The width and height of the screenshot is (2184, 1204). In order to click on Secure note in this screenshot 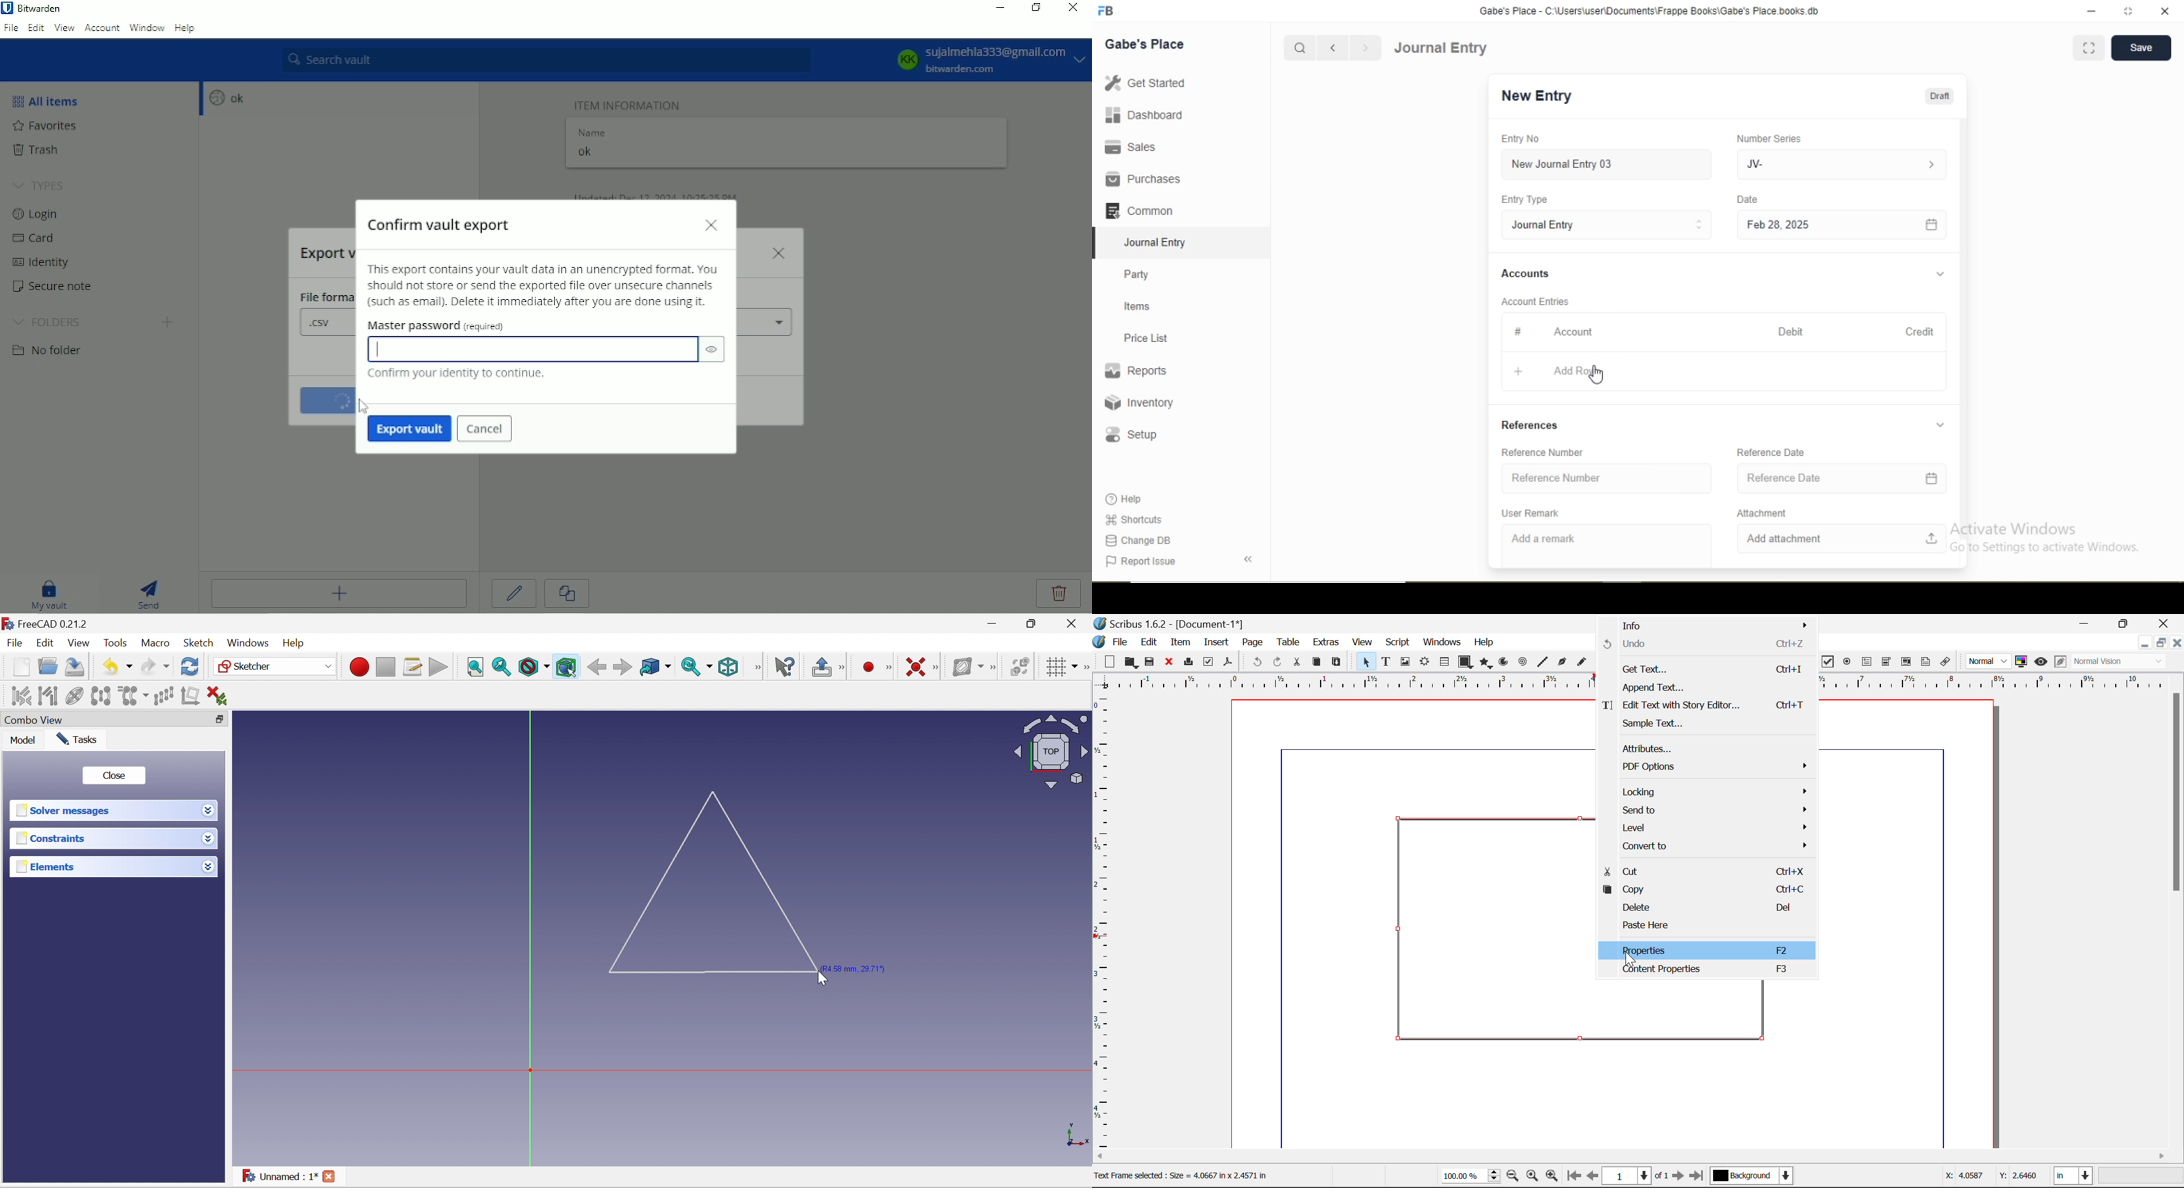, I will do `click(62, 289)`.